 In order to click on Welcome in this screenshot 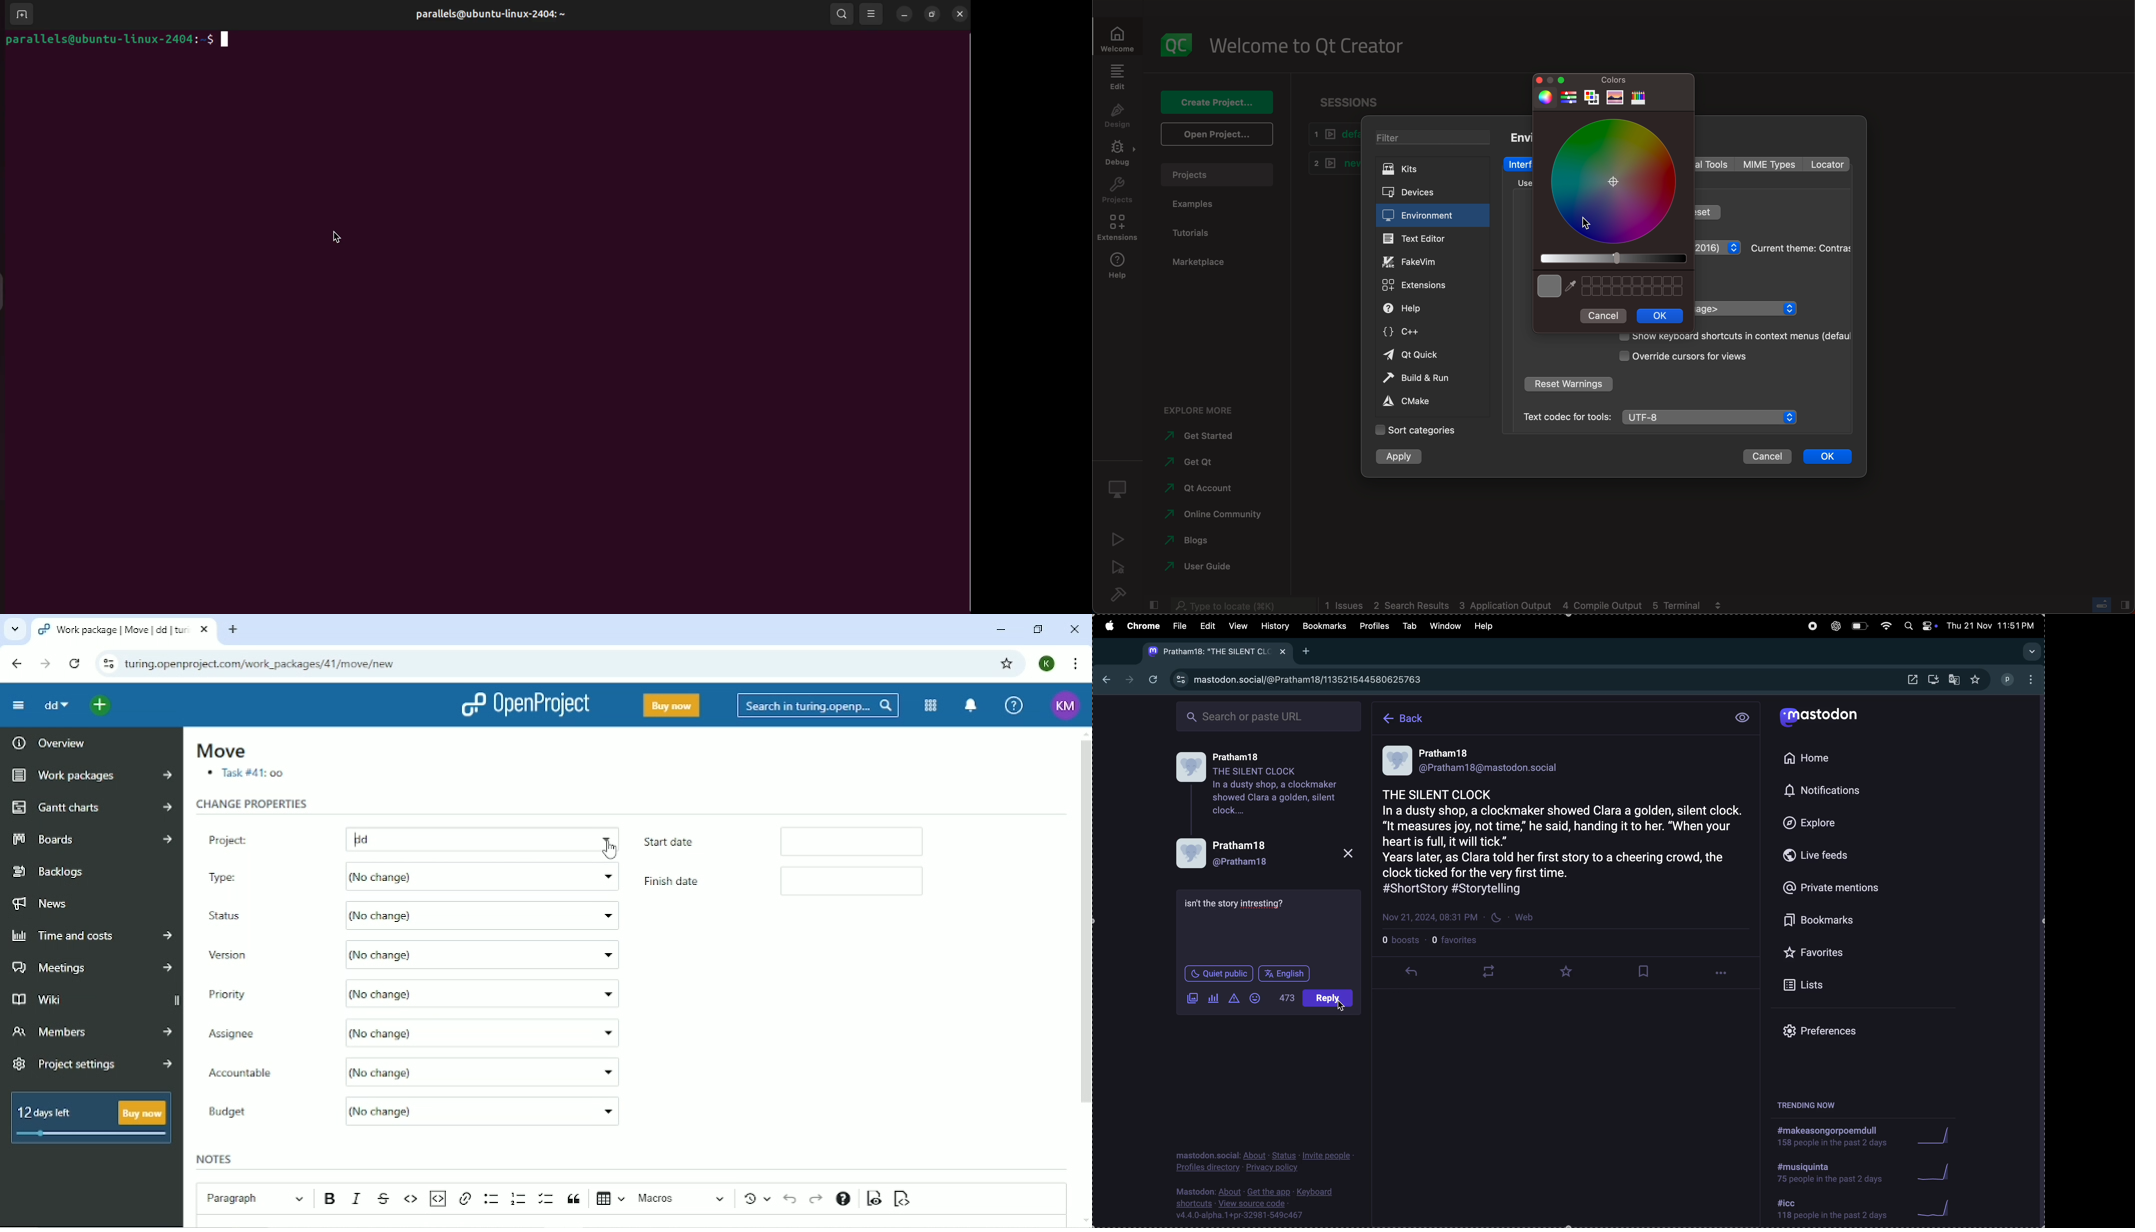, I will do `click(1119, 37)`.